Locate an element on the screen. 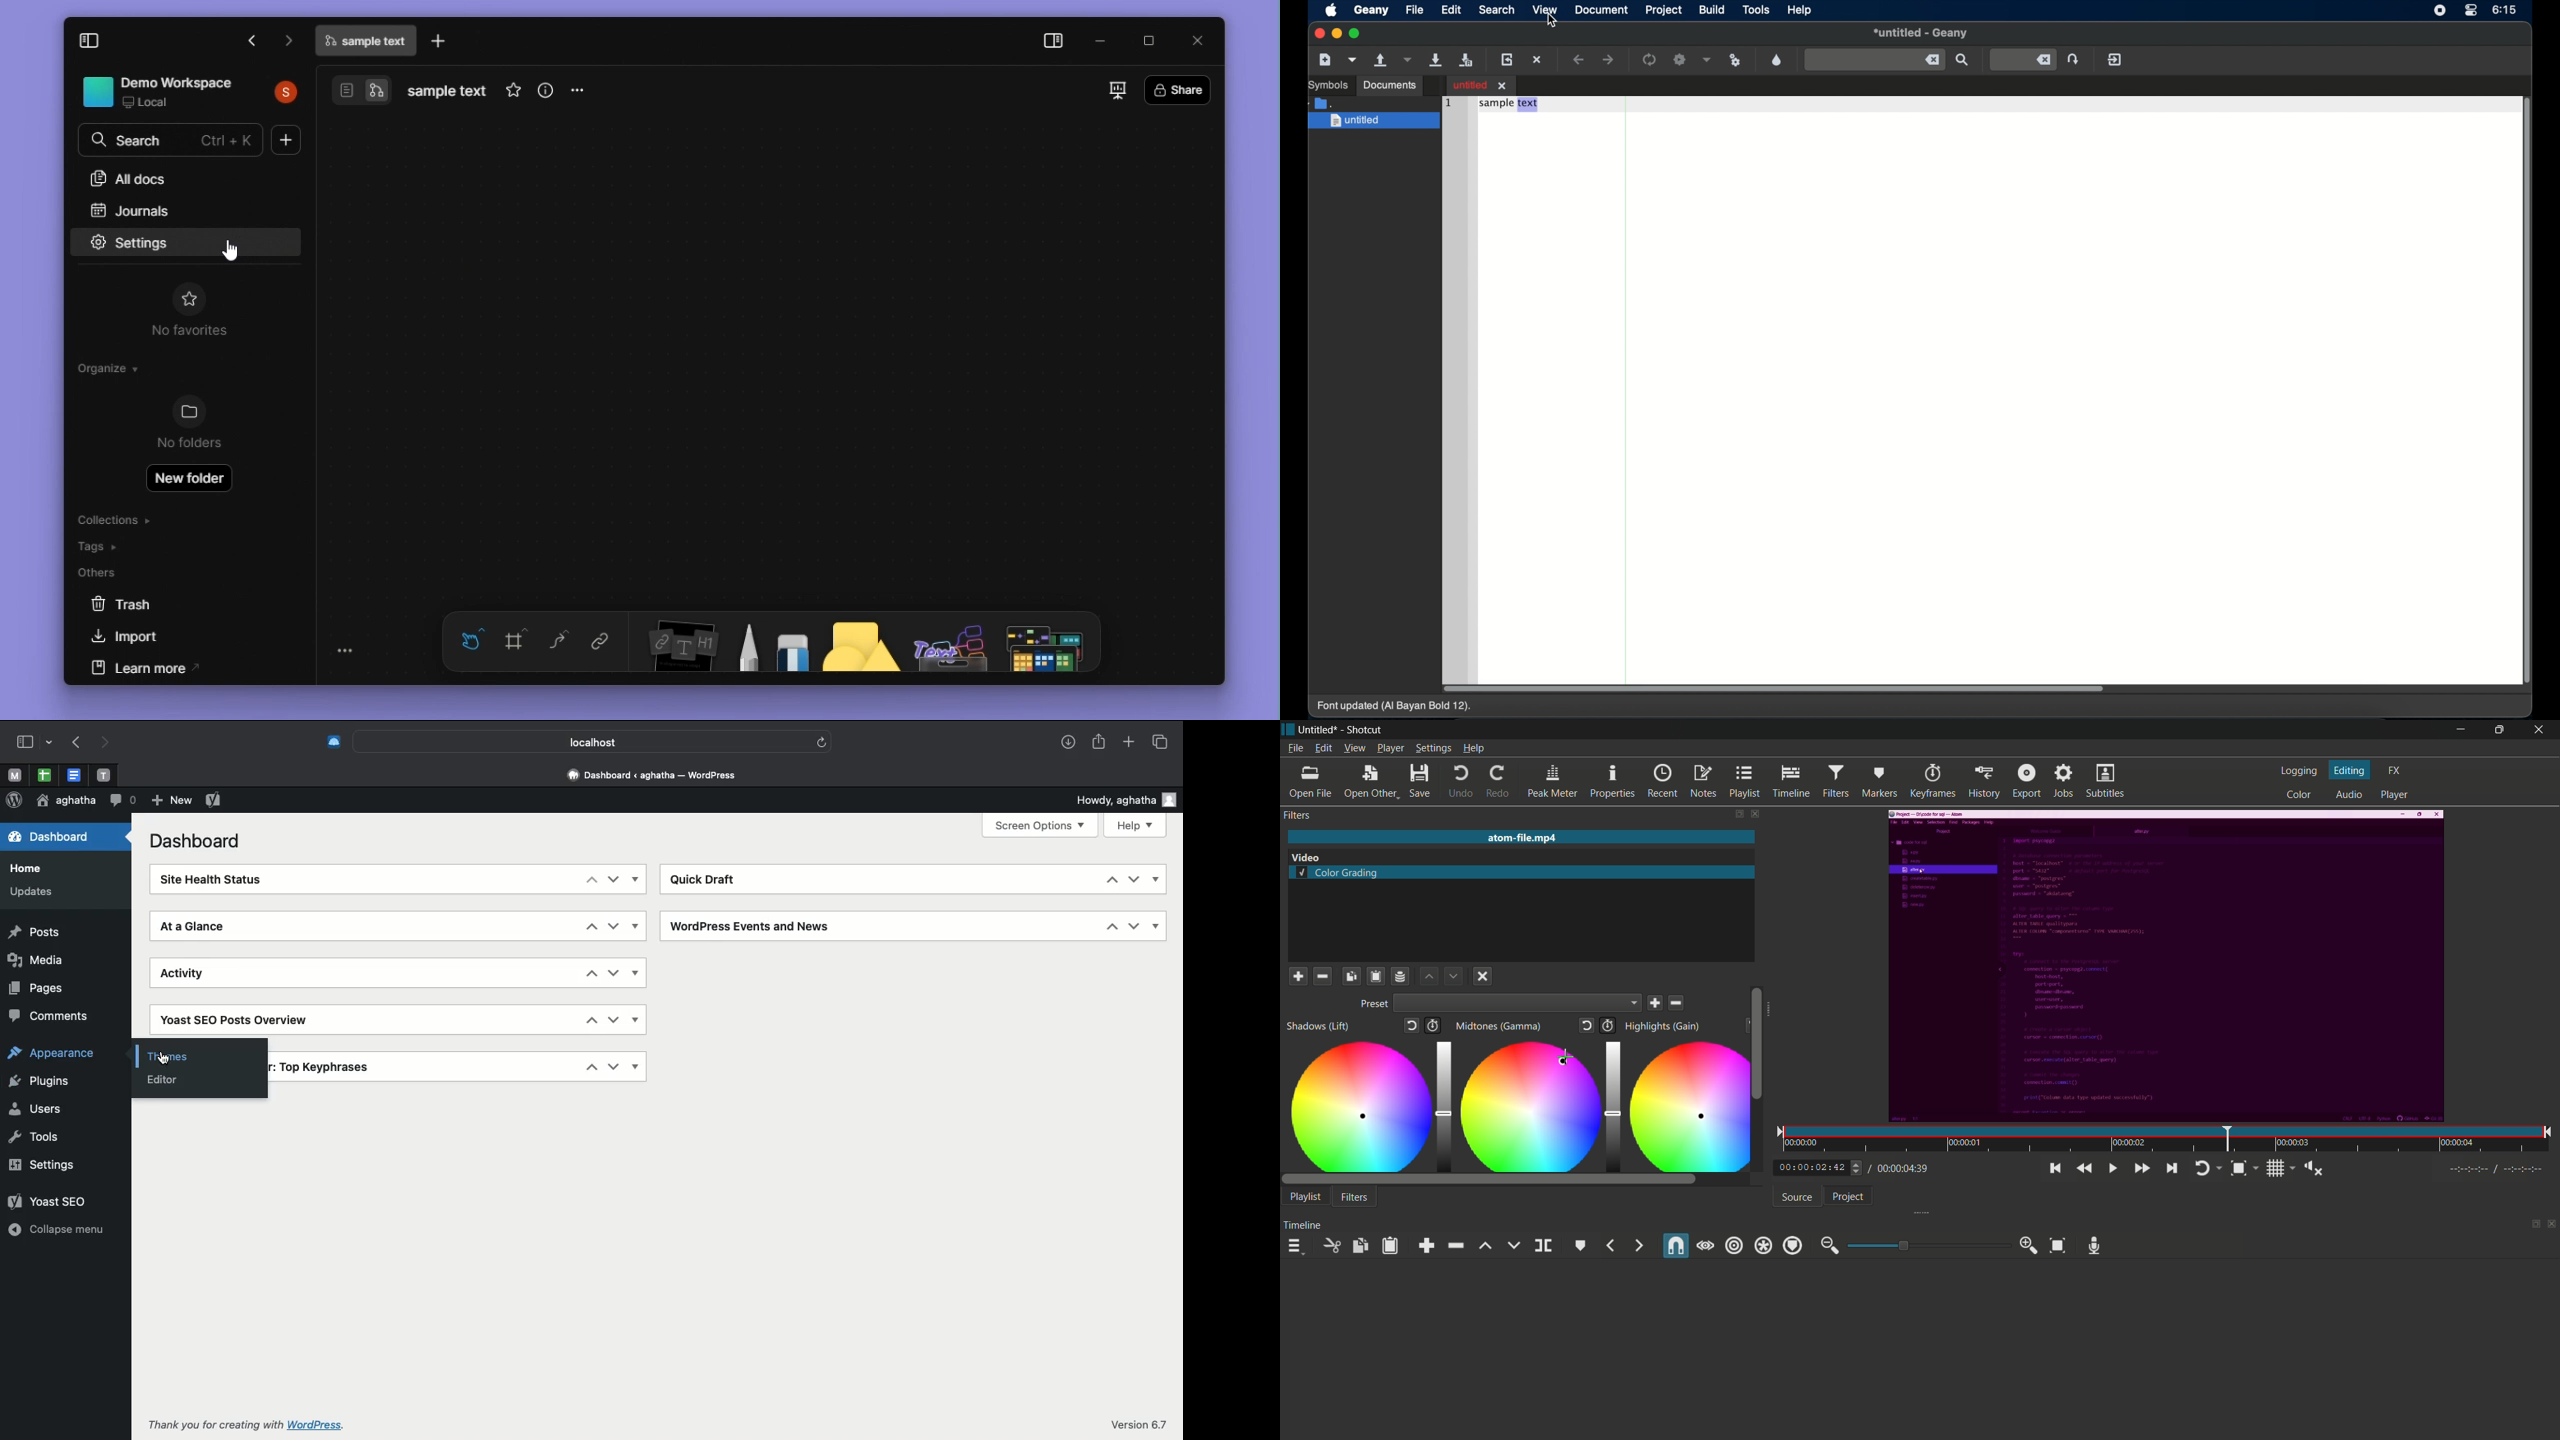  Address is located at coordinates (649, 776).